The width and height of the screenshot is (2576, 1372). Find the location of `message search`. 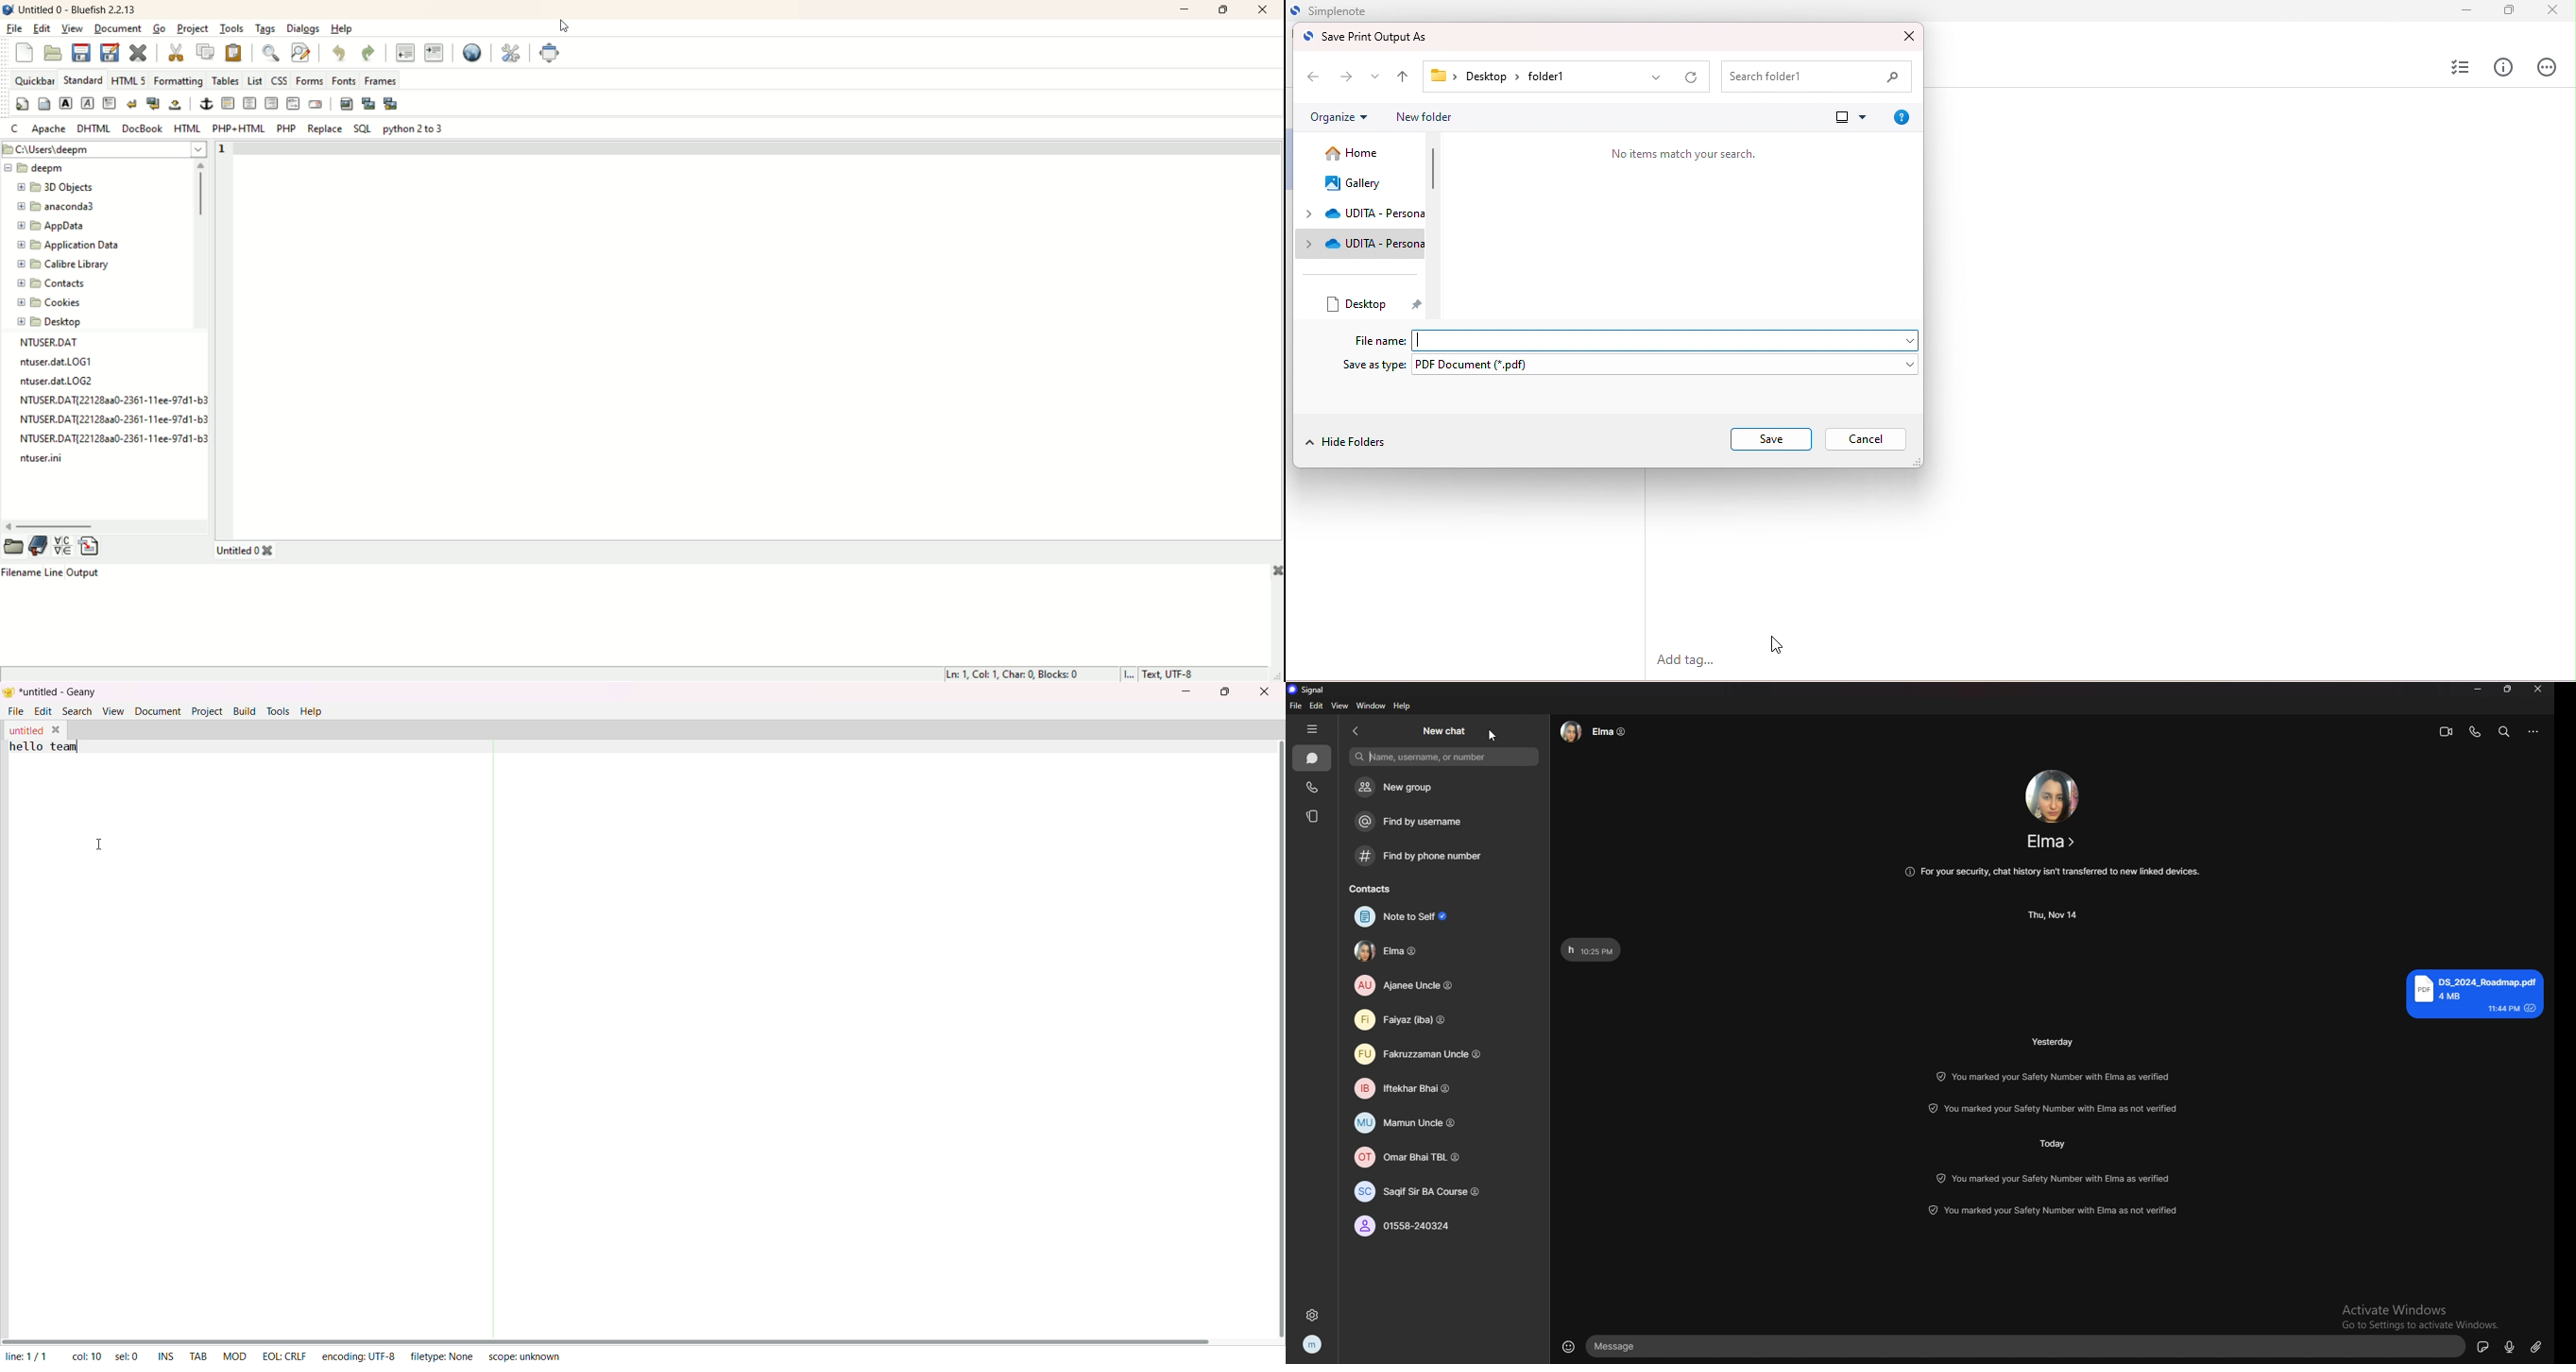

message search is located at coordinates (2504, 731).